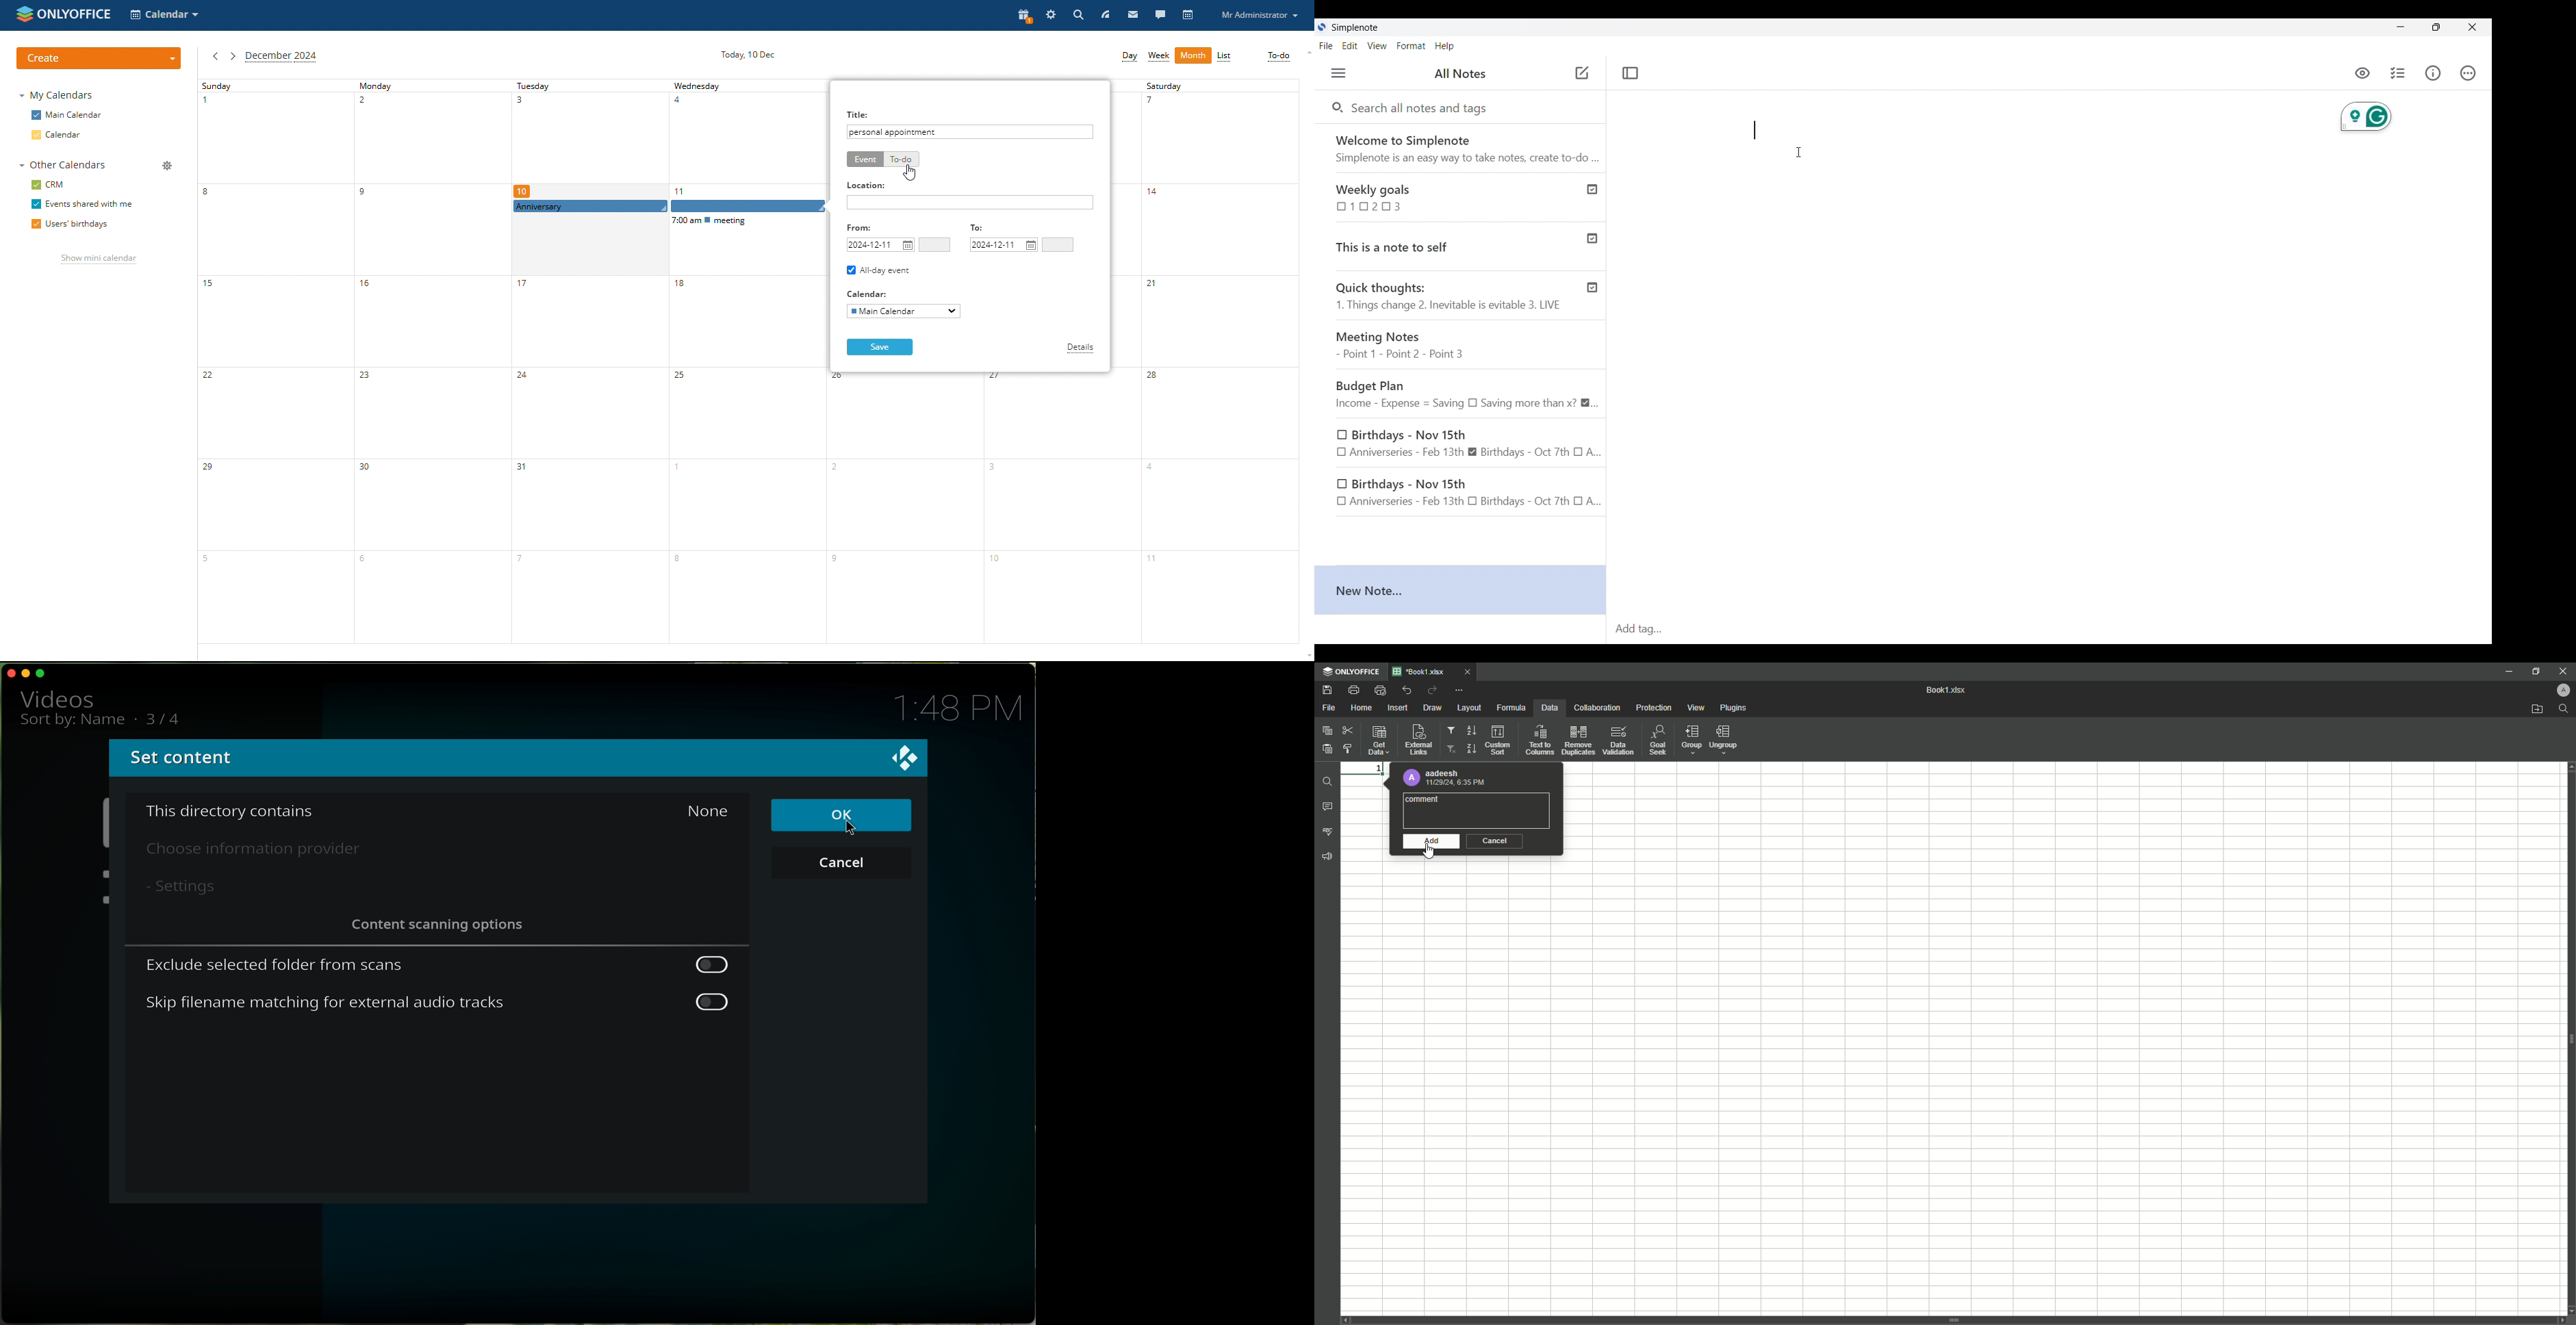  What do you see at coordinates (440, 1003) in the screenshot?
I see `skip filename matching for external audio tracks` at bounding box center [440, 1003].